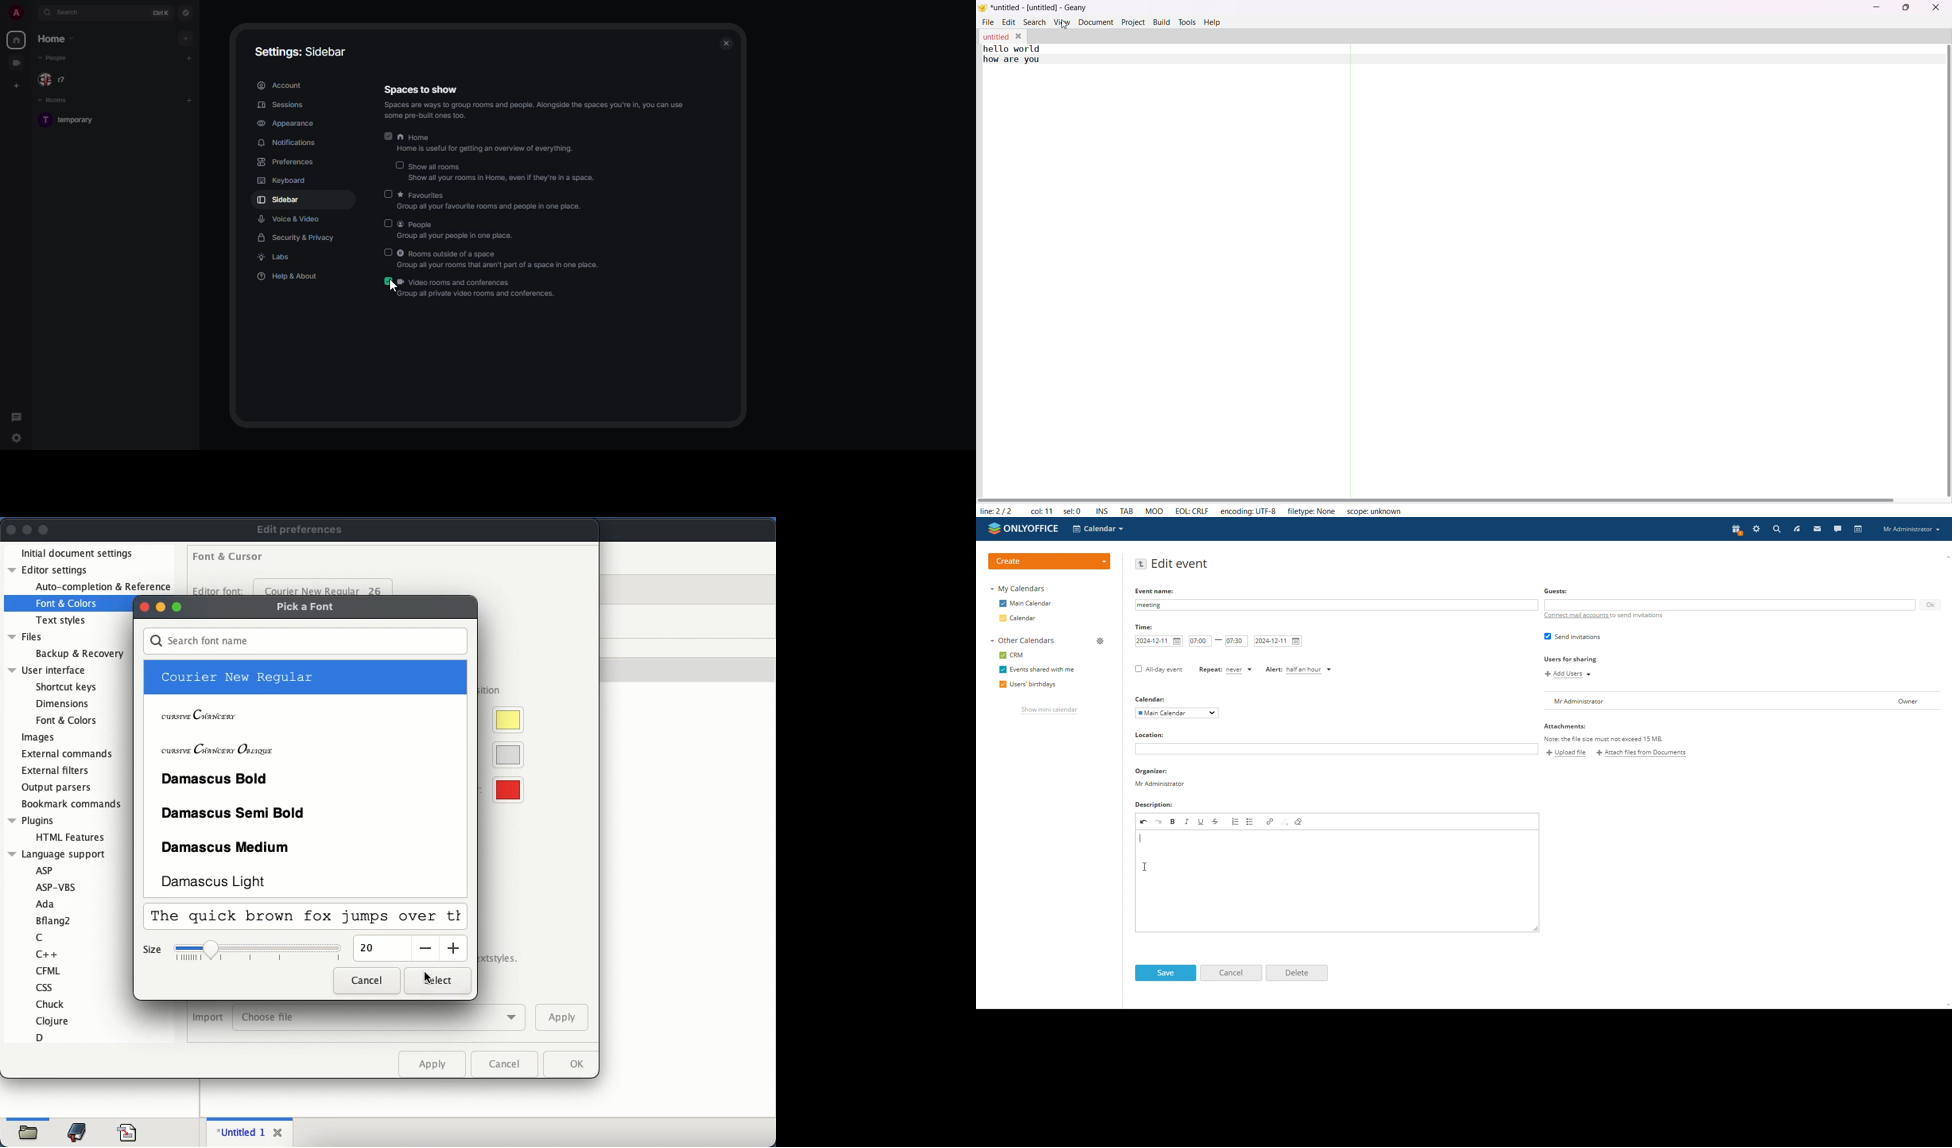  I want to click on notifications, so click(290, 144).